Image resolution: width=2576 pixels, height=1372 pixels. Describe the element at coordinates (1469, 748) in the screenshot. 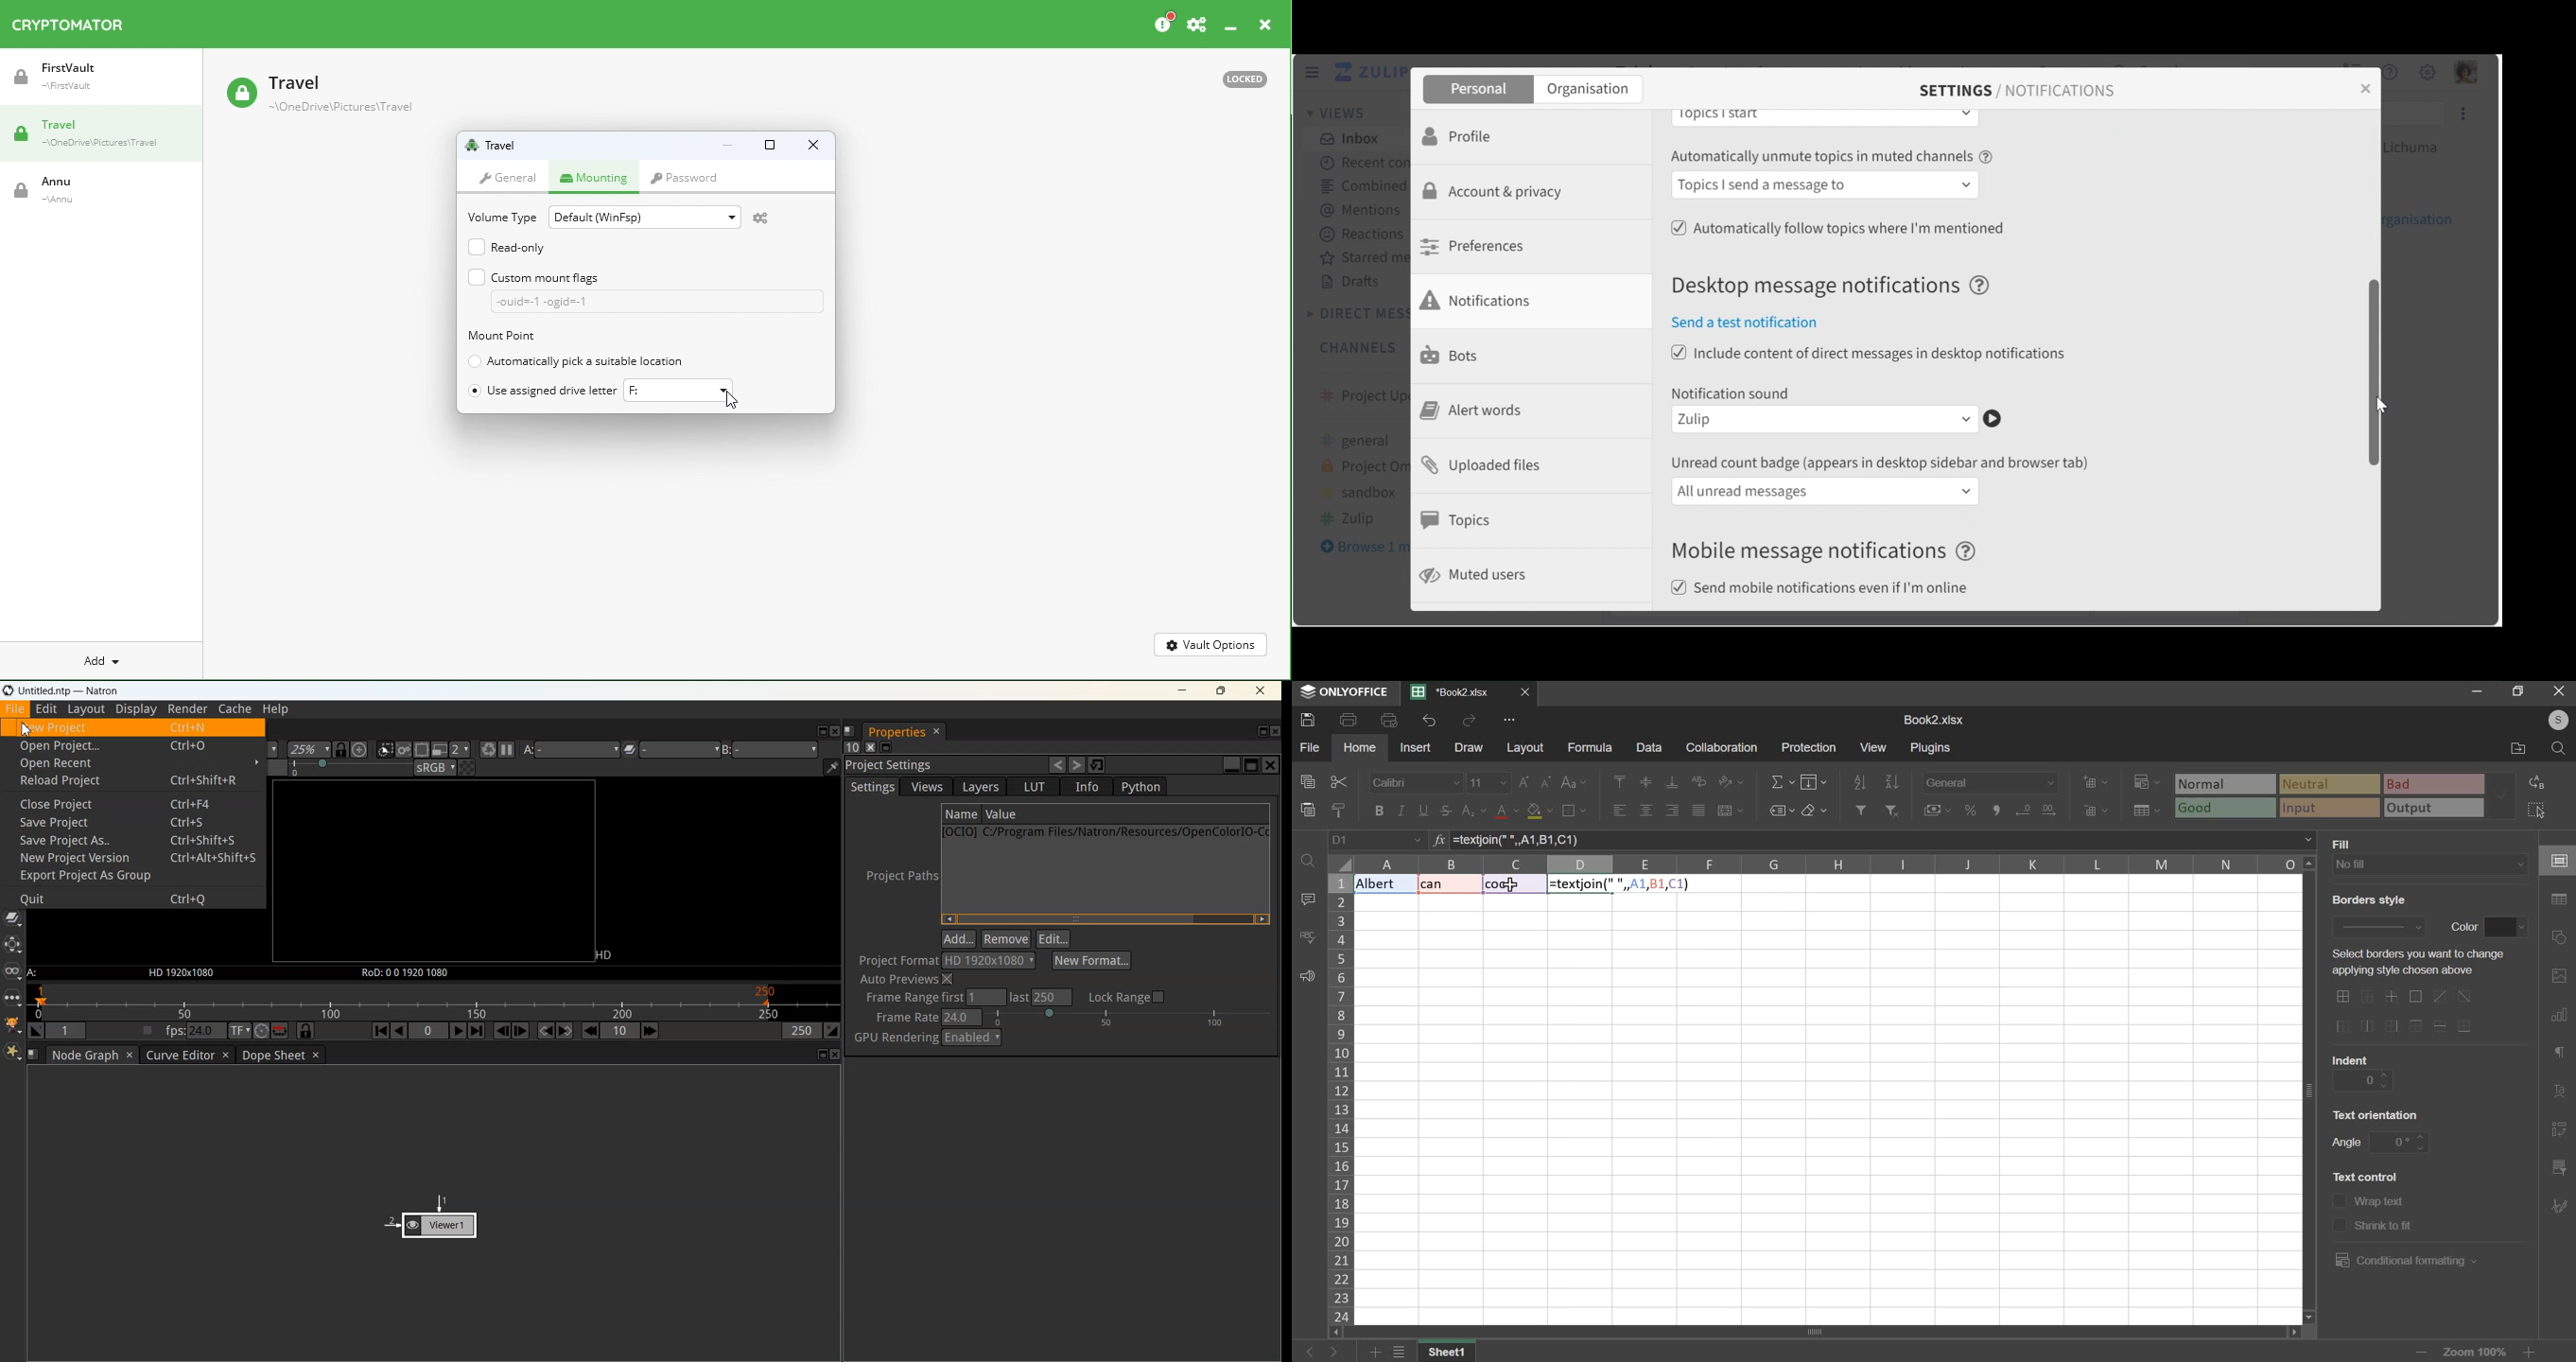

I see `draw` at that location.